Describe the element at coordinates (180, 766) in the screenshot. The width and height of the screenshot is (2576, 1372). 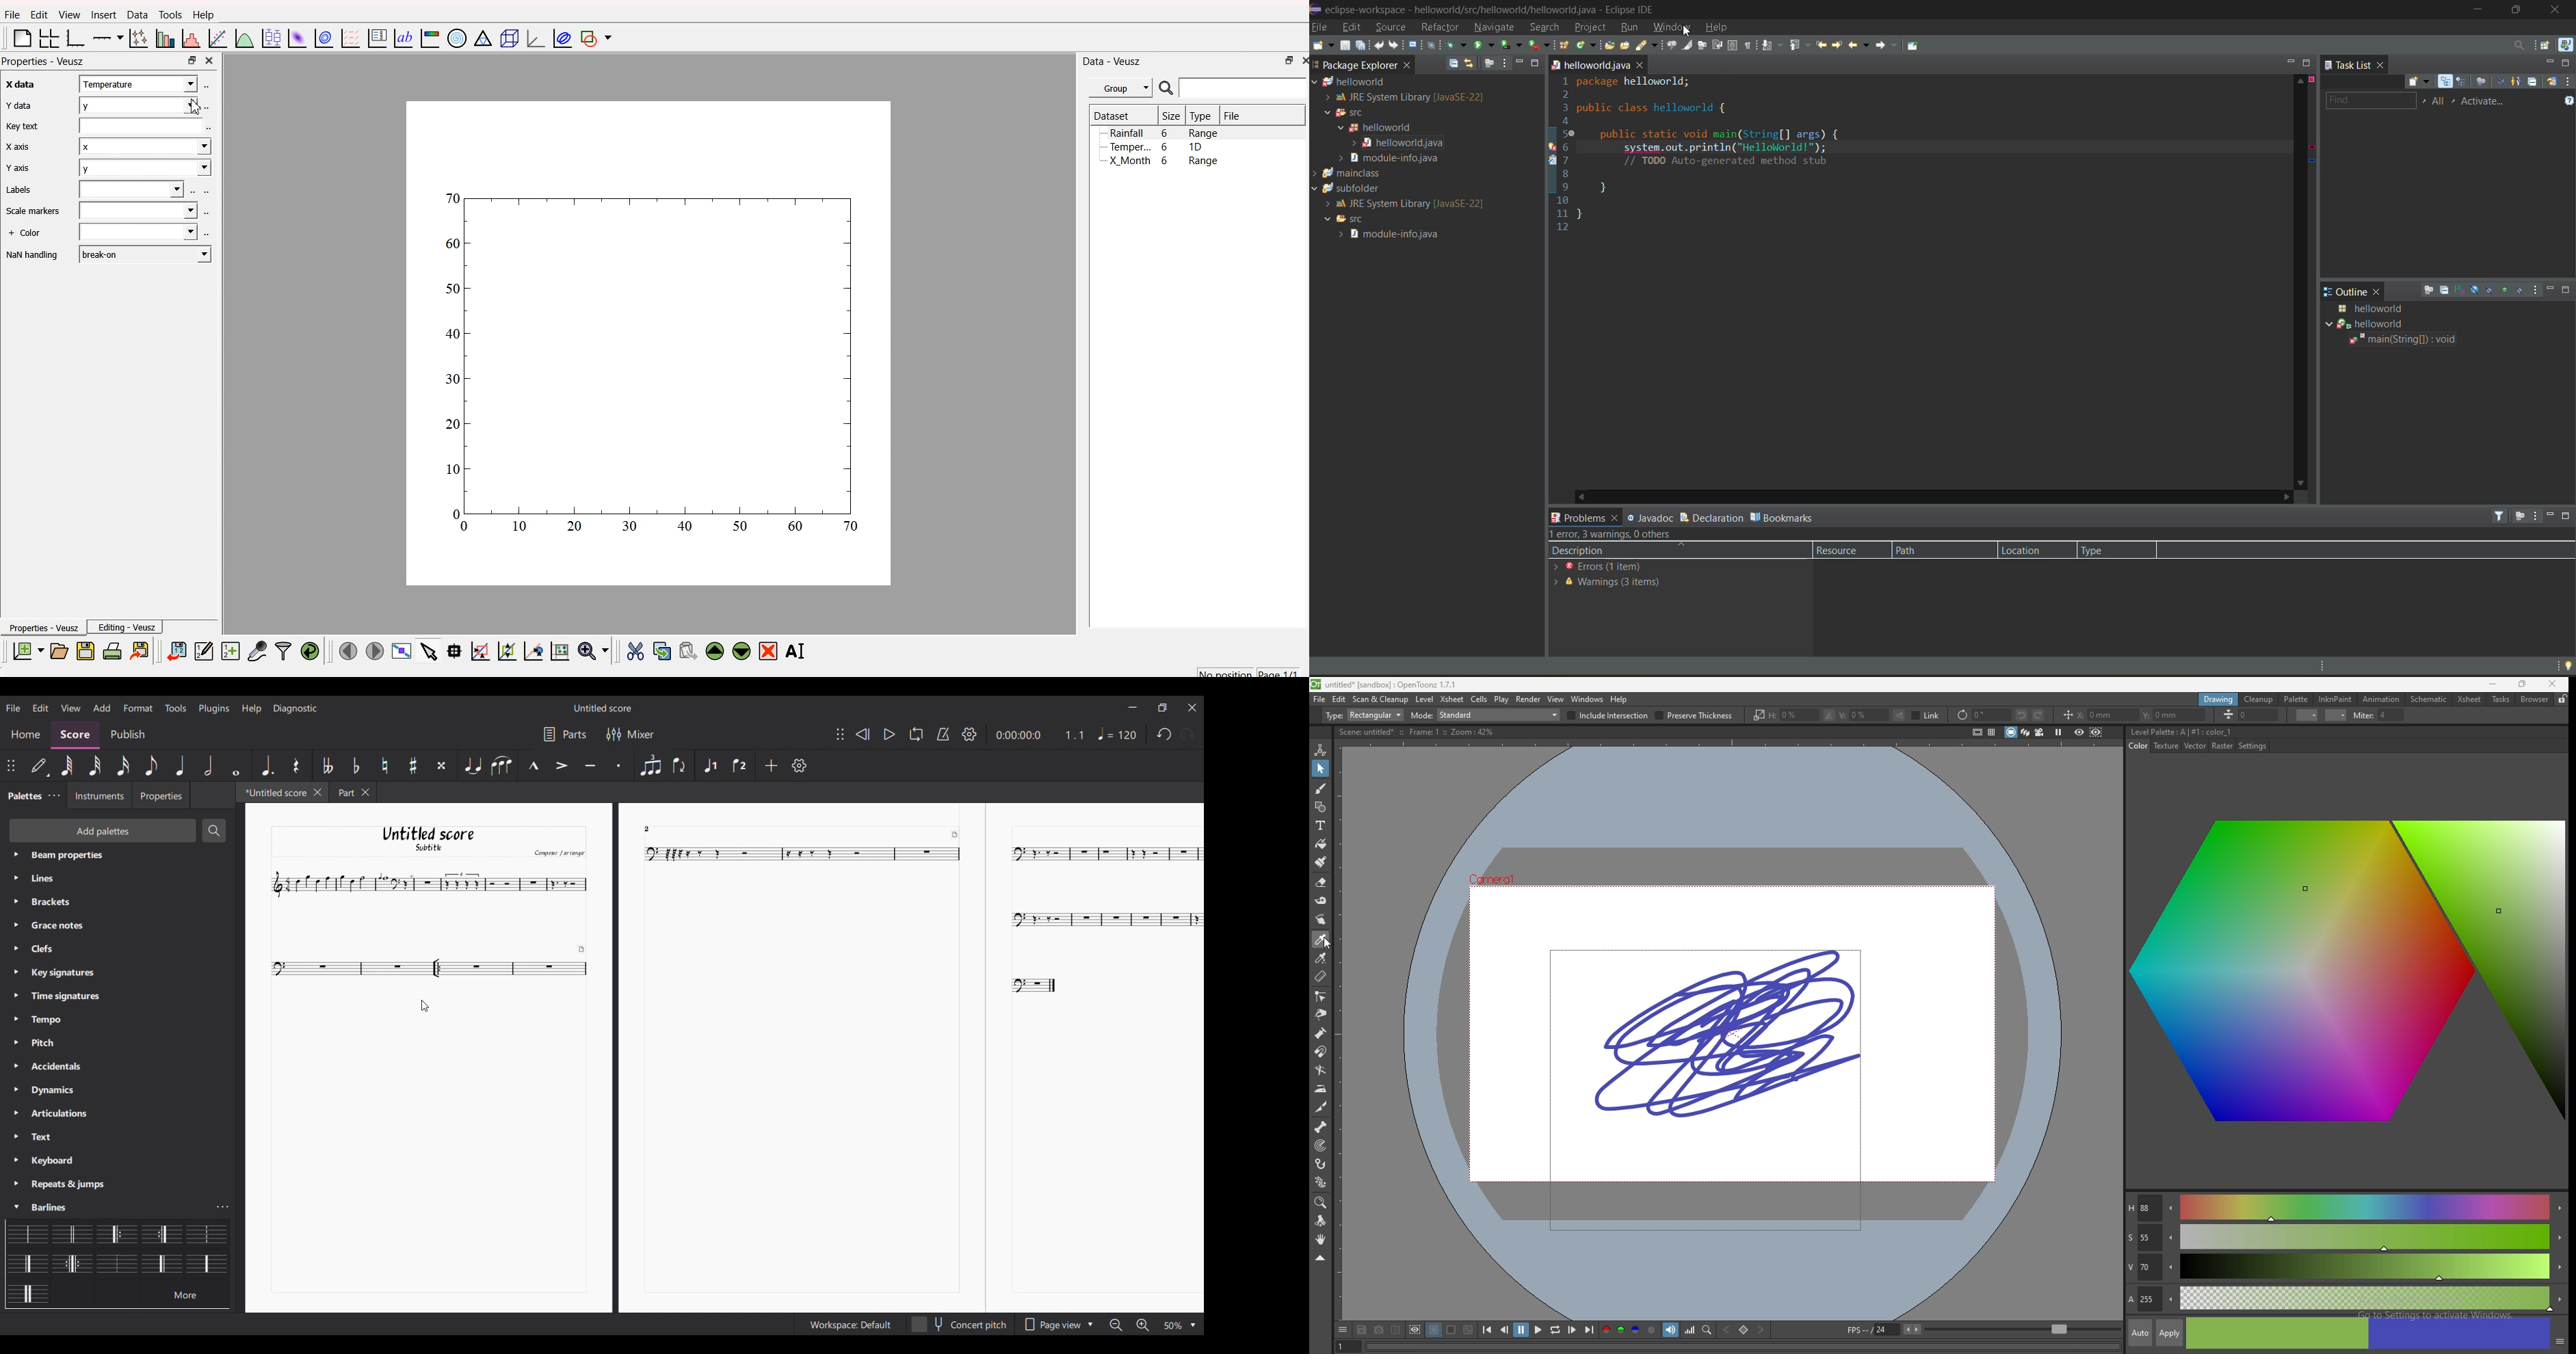
I see `Quarter note` at that location.